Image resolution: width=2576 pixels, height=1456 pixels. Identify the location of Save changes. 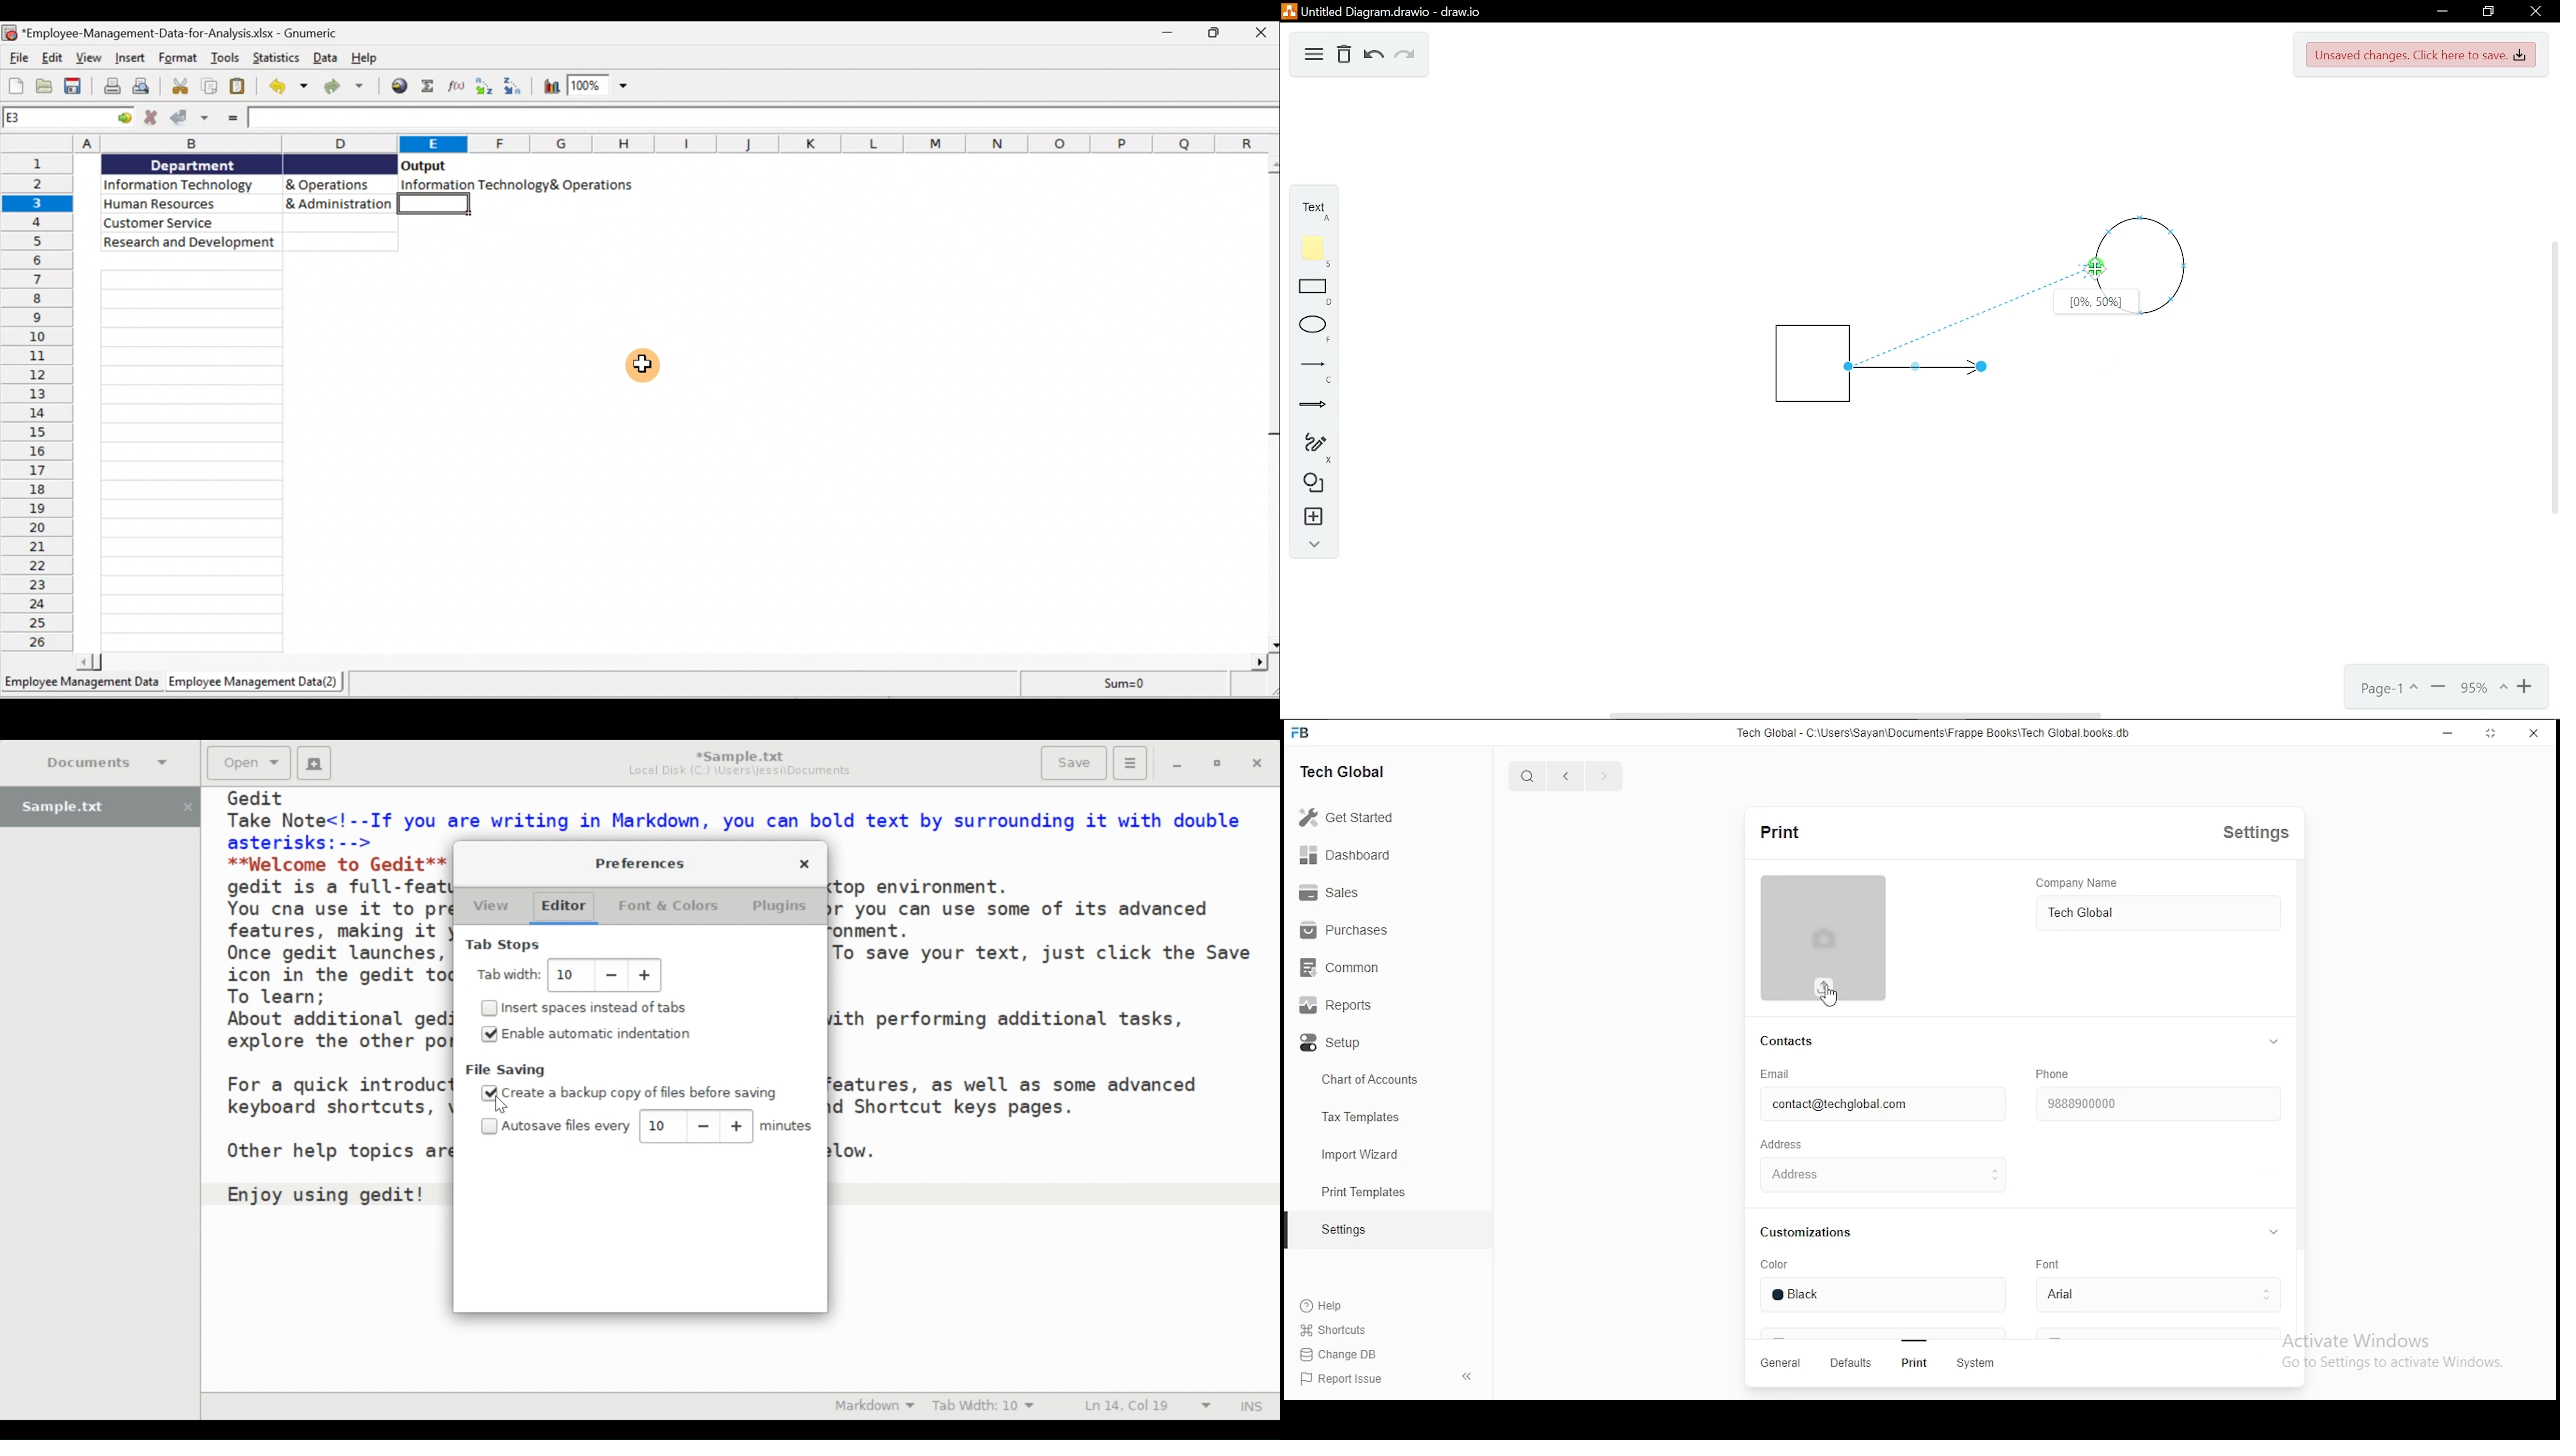
(2421, 54).